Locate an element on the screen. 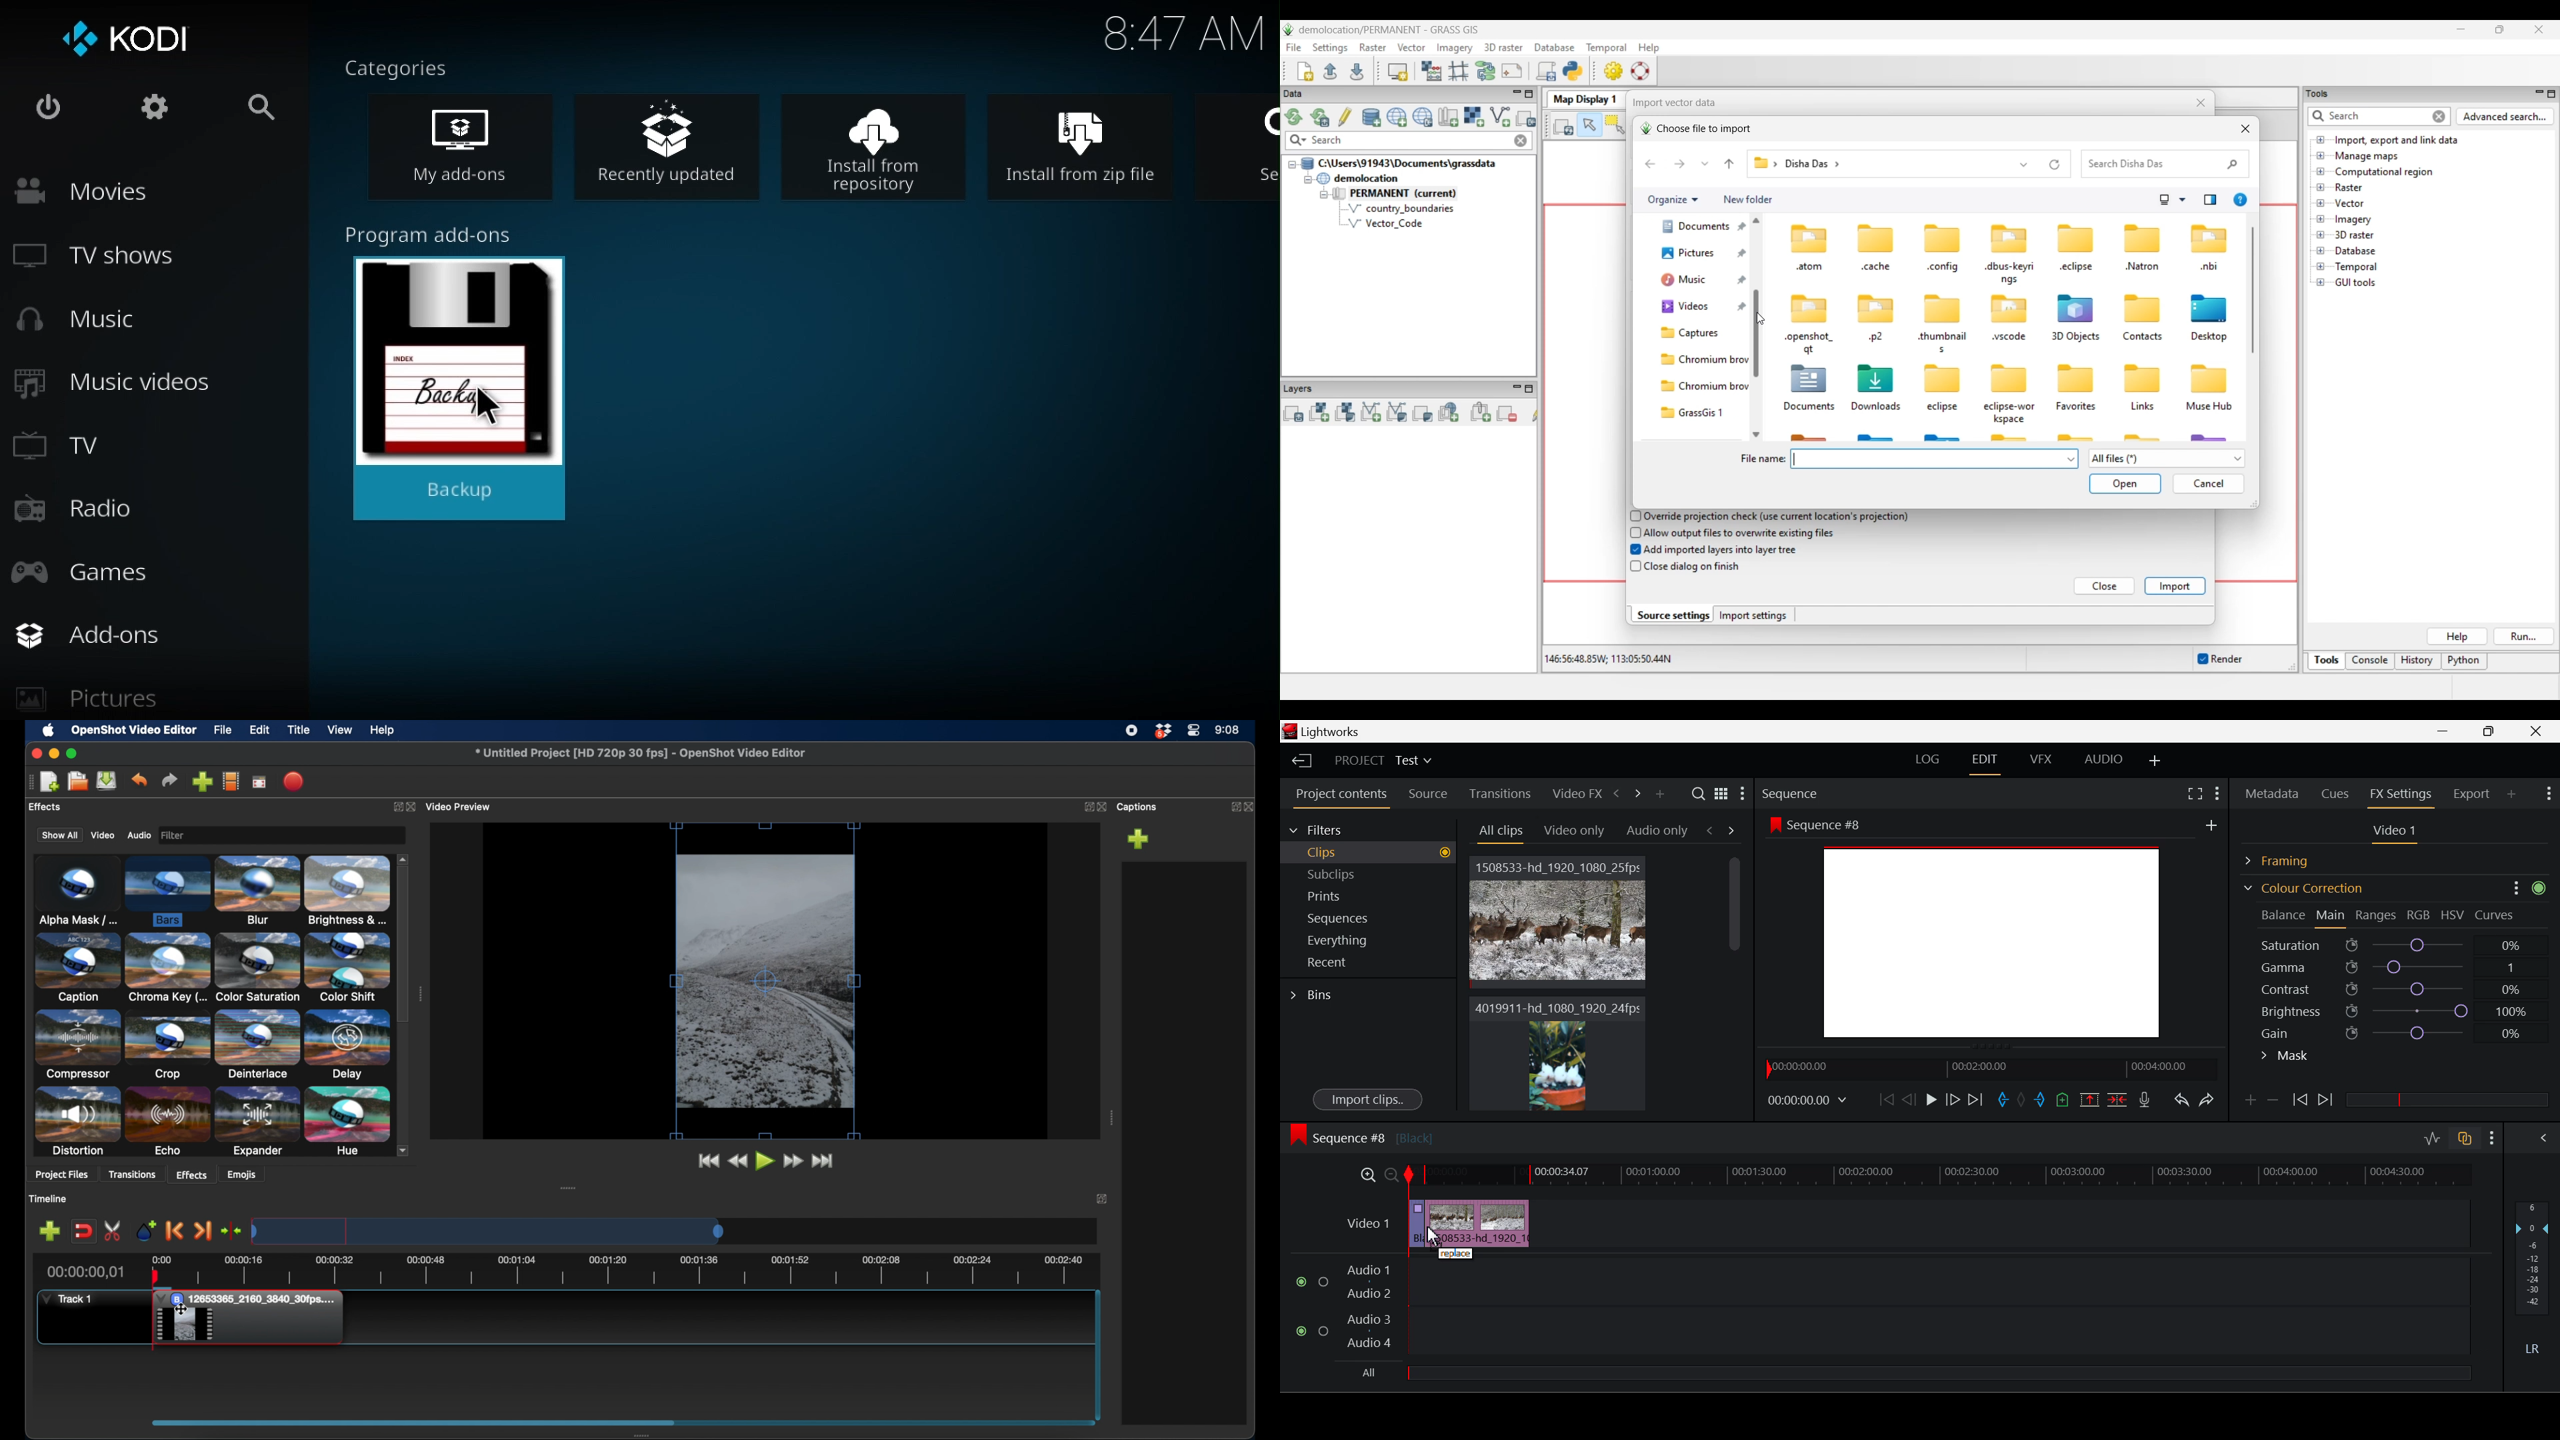 Image resolution: width=2576 pixels, height=1456 pixels. add-ons is located at coordinates (162, 635).